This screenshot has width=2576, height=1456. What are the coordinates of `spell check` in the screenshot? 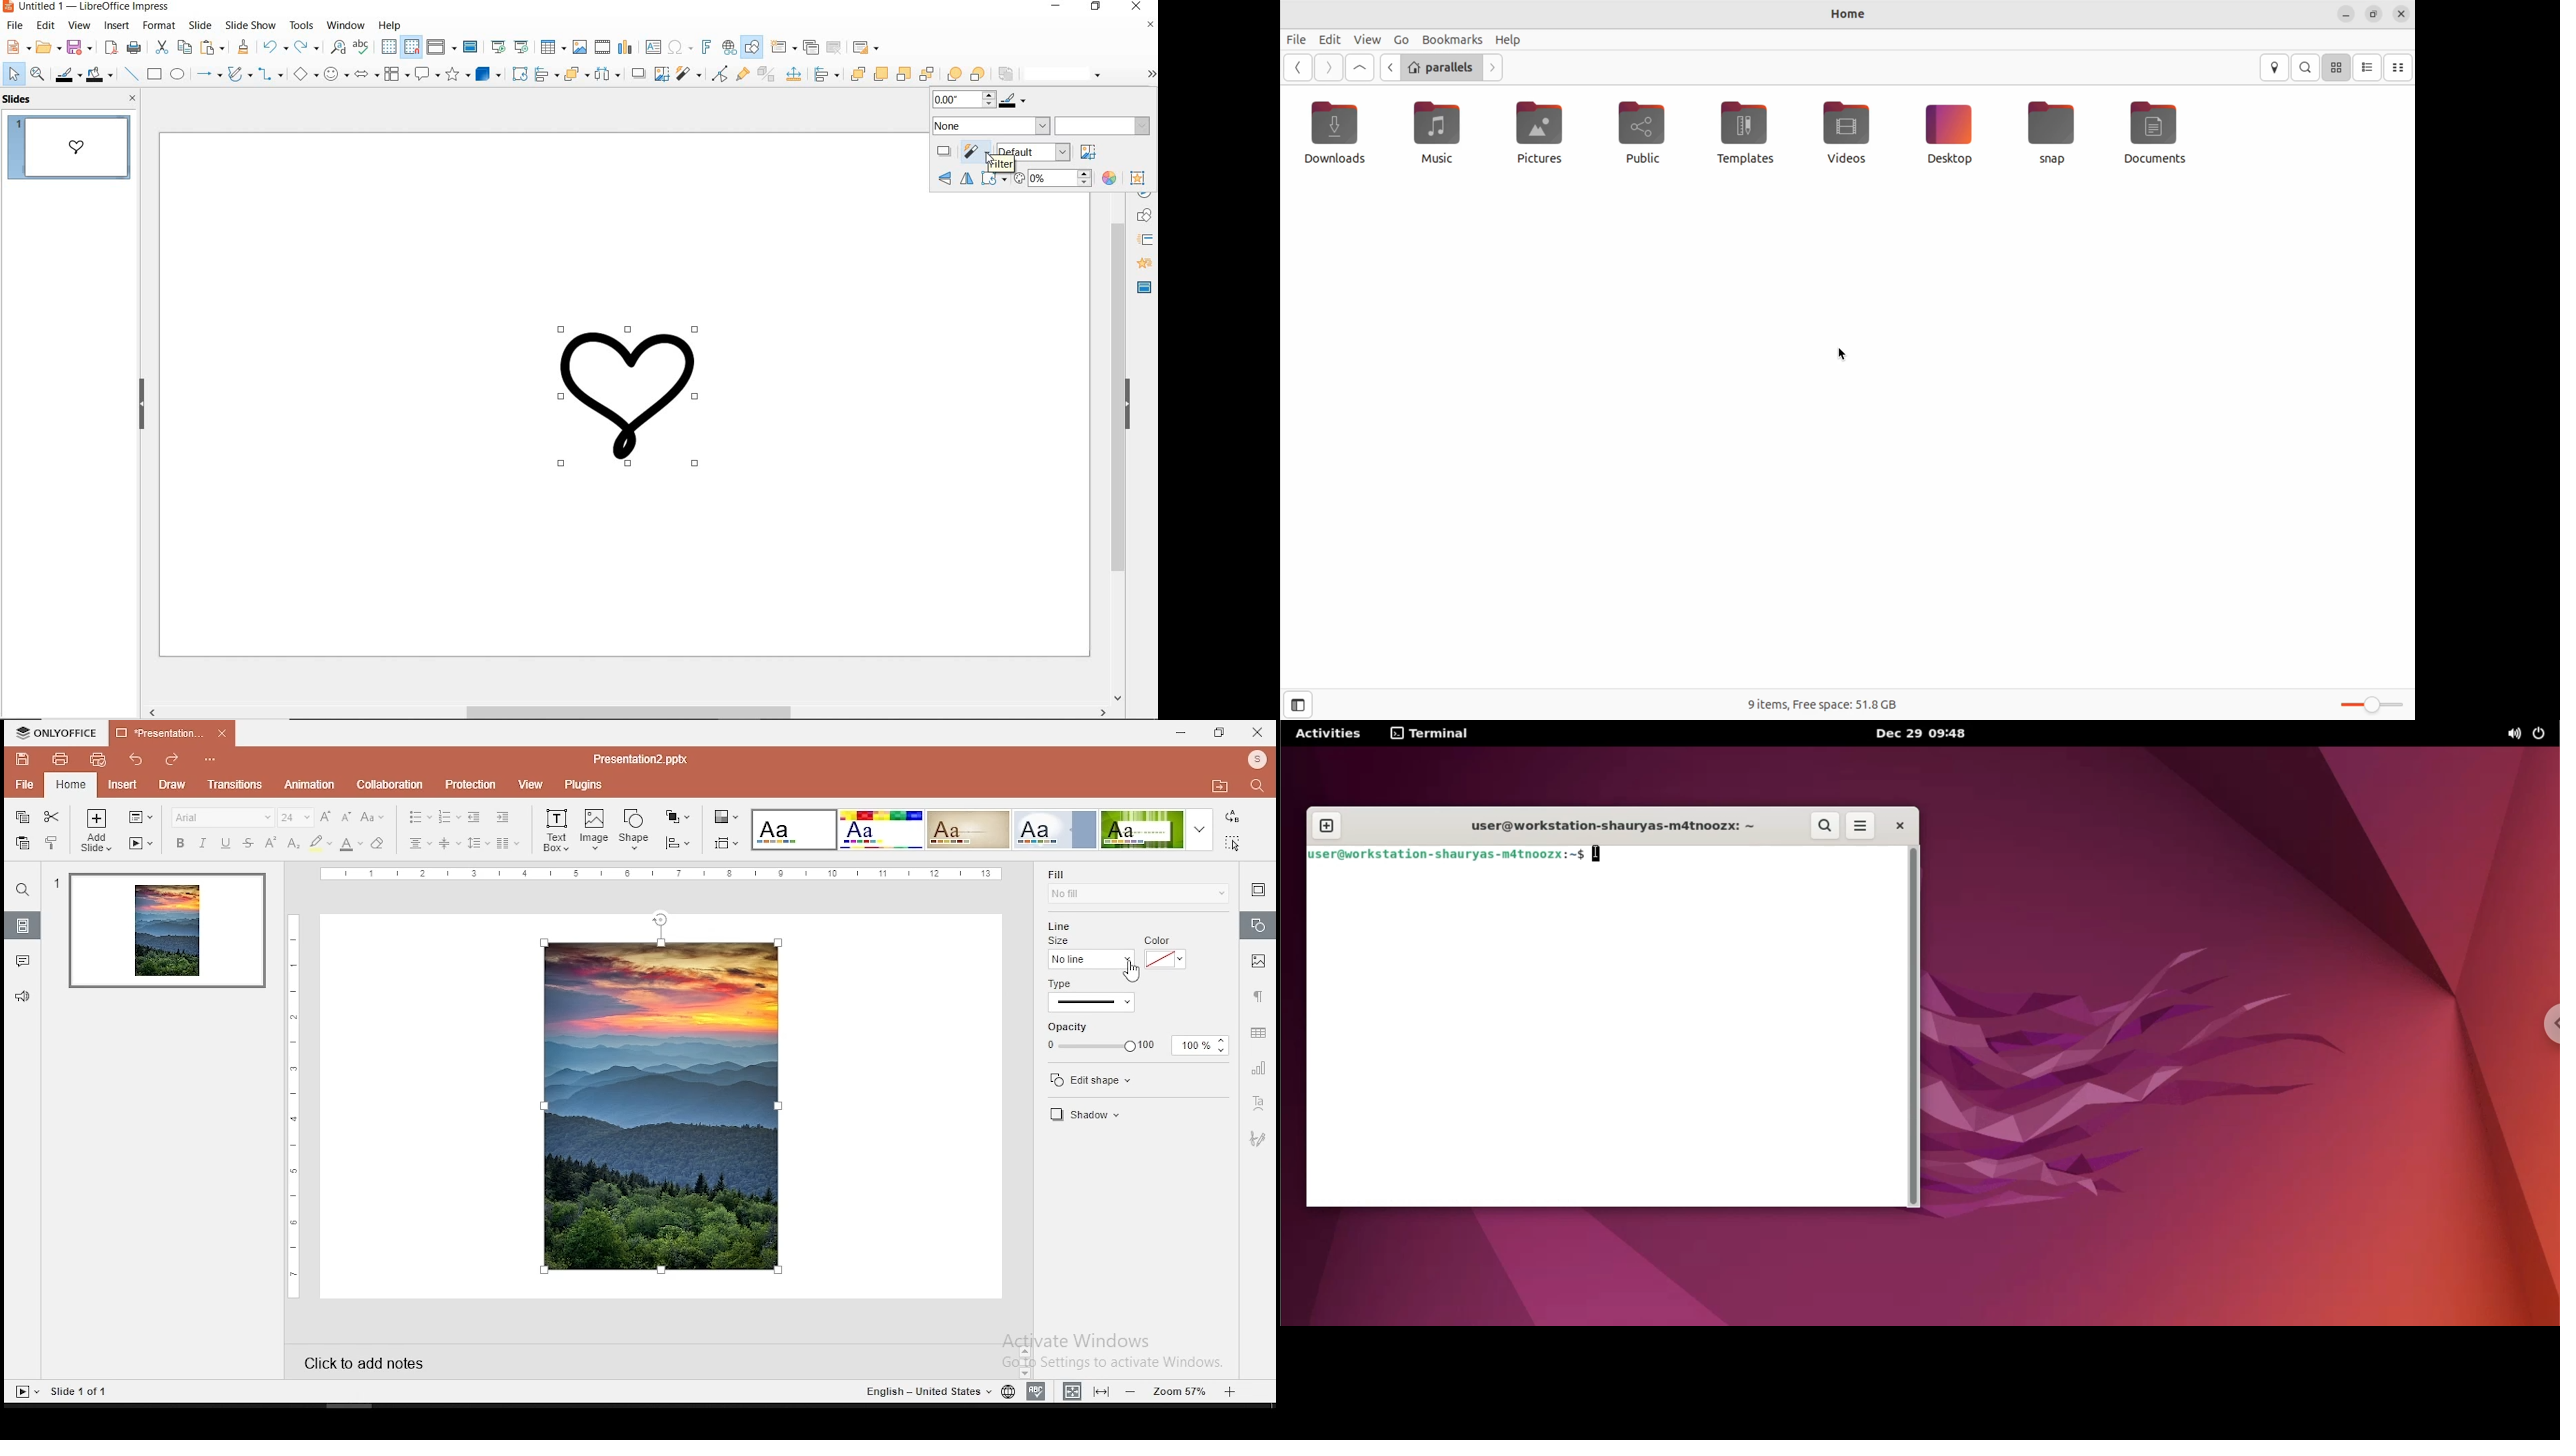 It's located at (1036, 1391).